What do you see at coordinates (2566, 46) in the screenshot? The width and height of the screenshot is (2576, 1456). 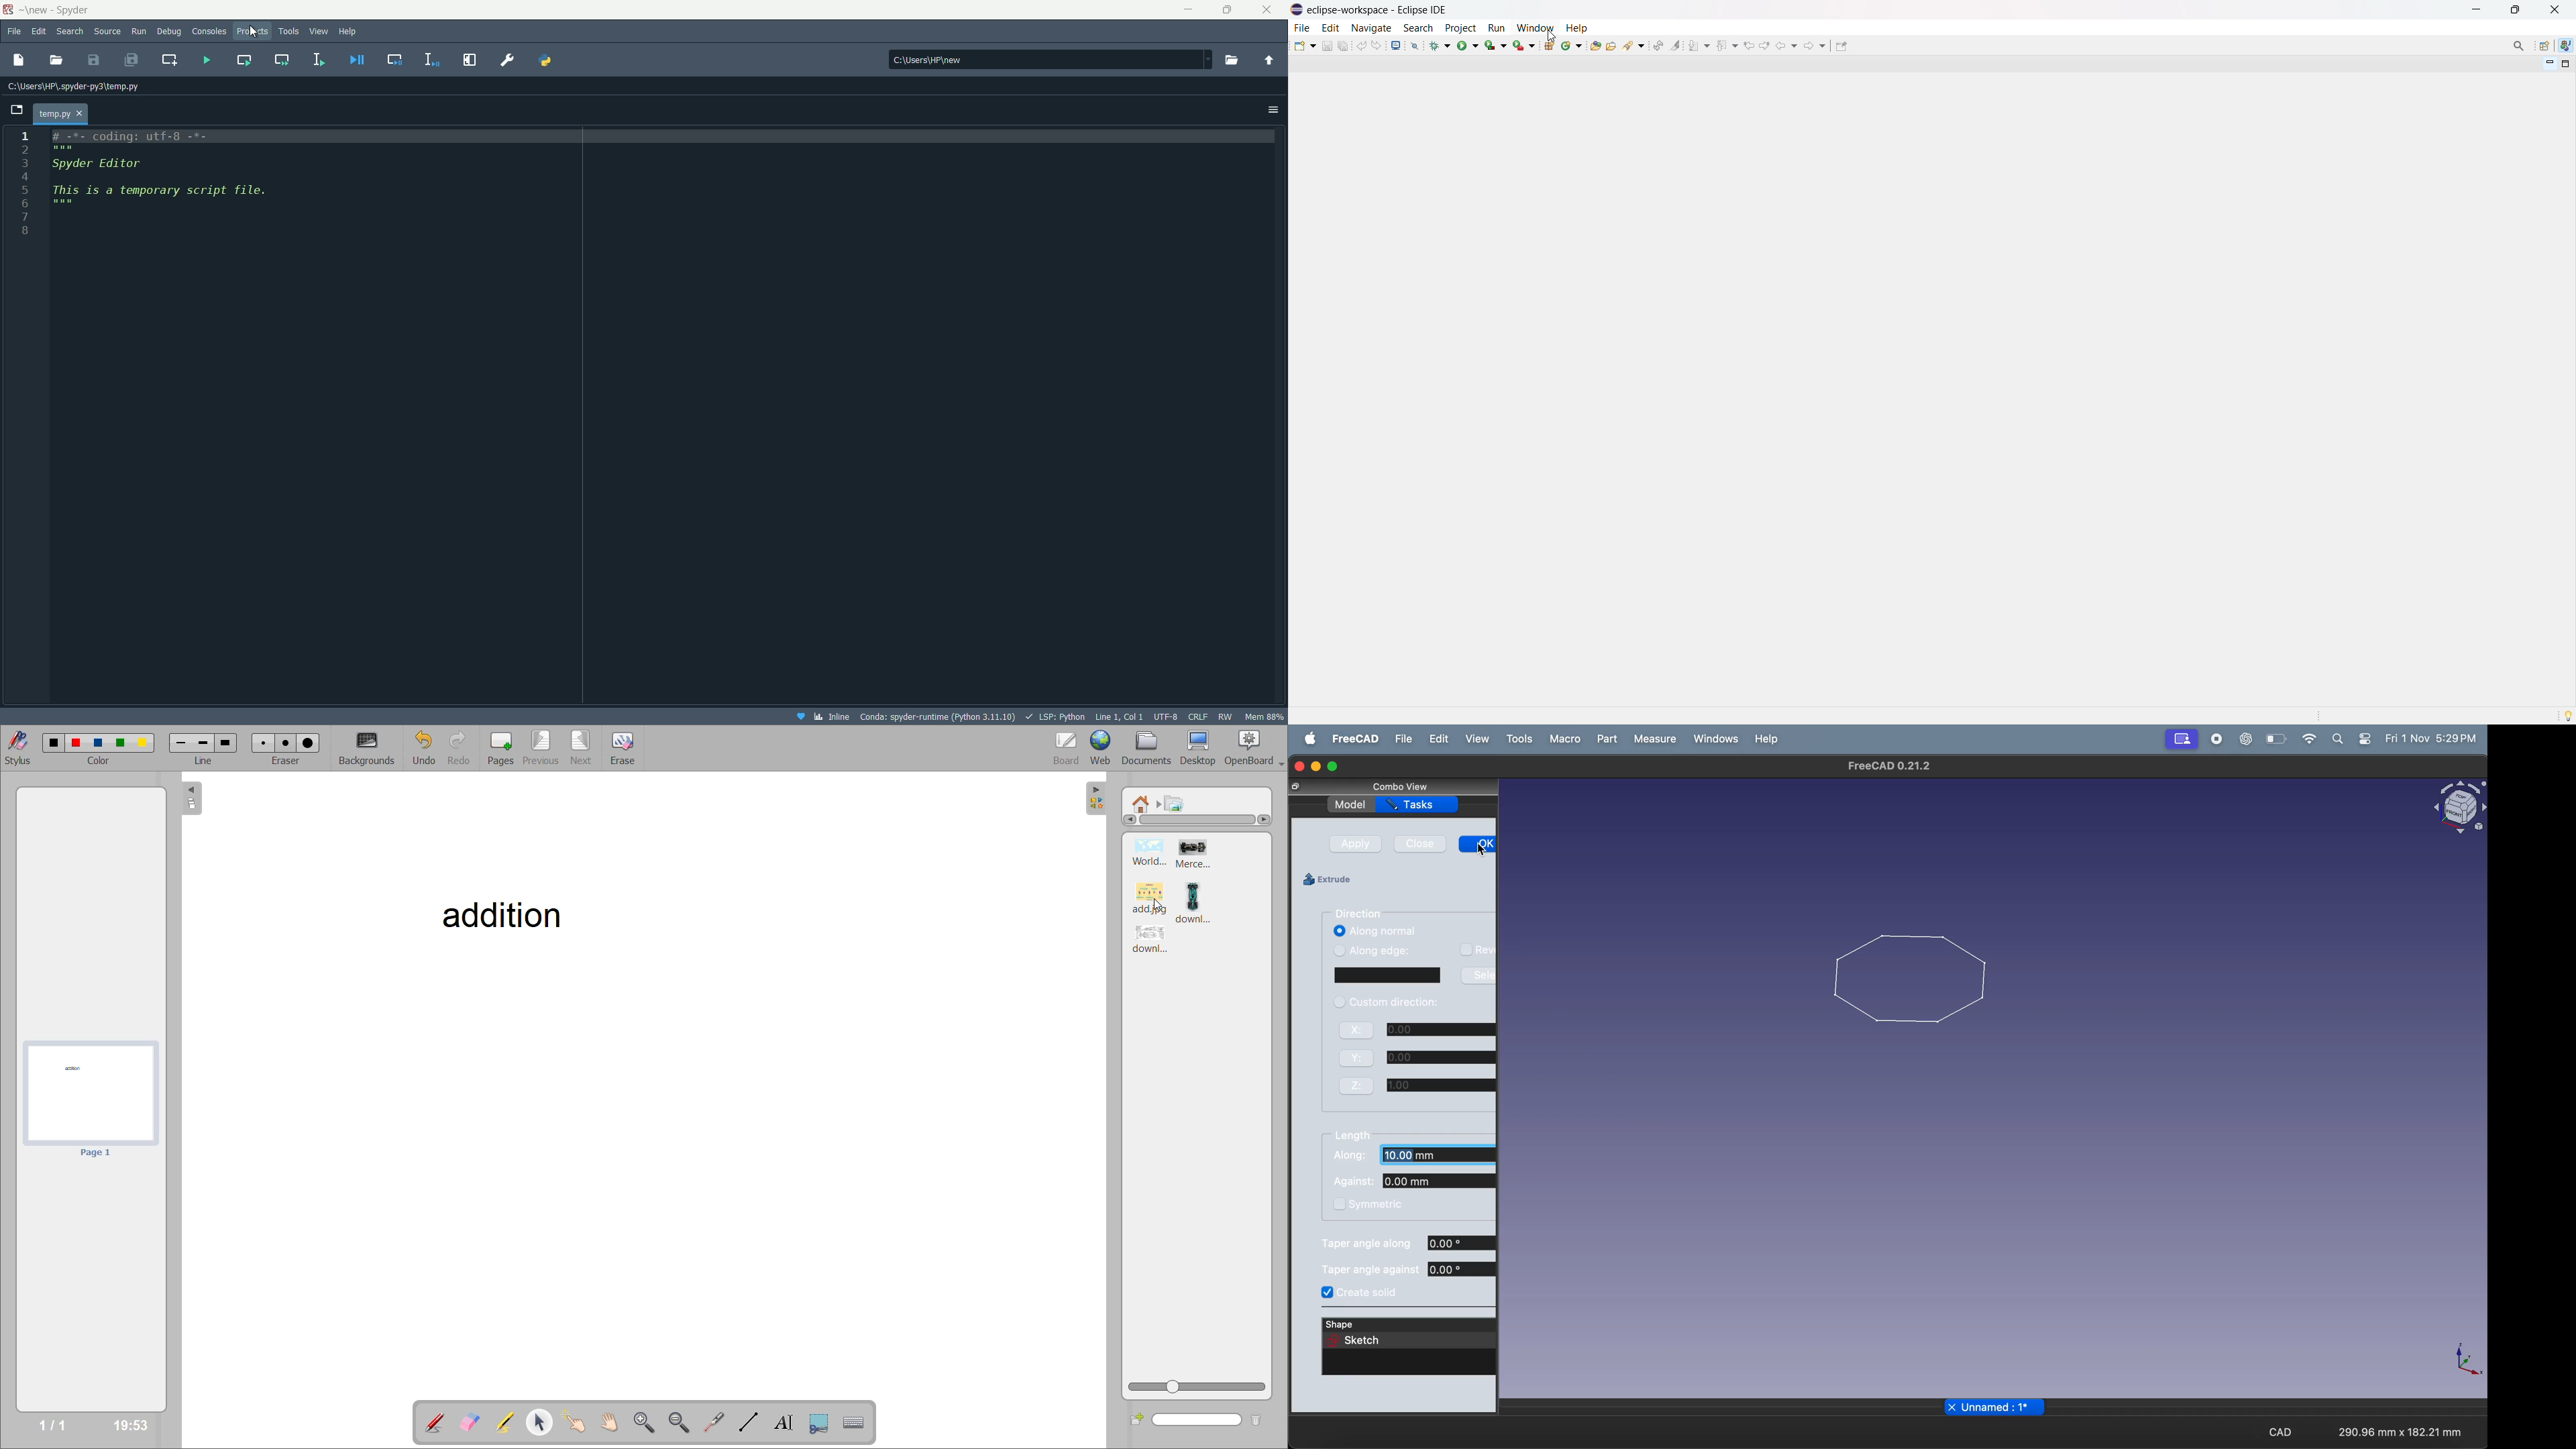 I see `java` at bounding box center [2566, 46].